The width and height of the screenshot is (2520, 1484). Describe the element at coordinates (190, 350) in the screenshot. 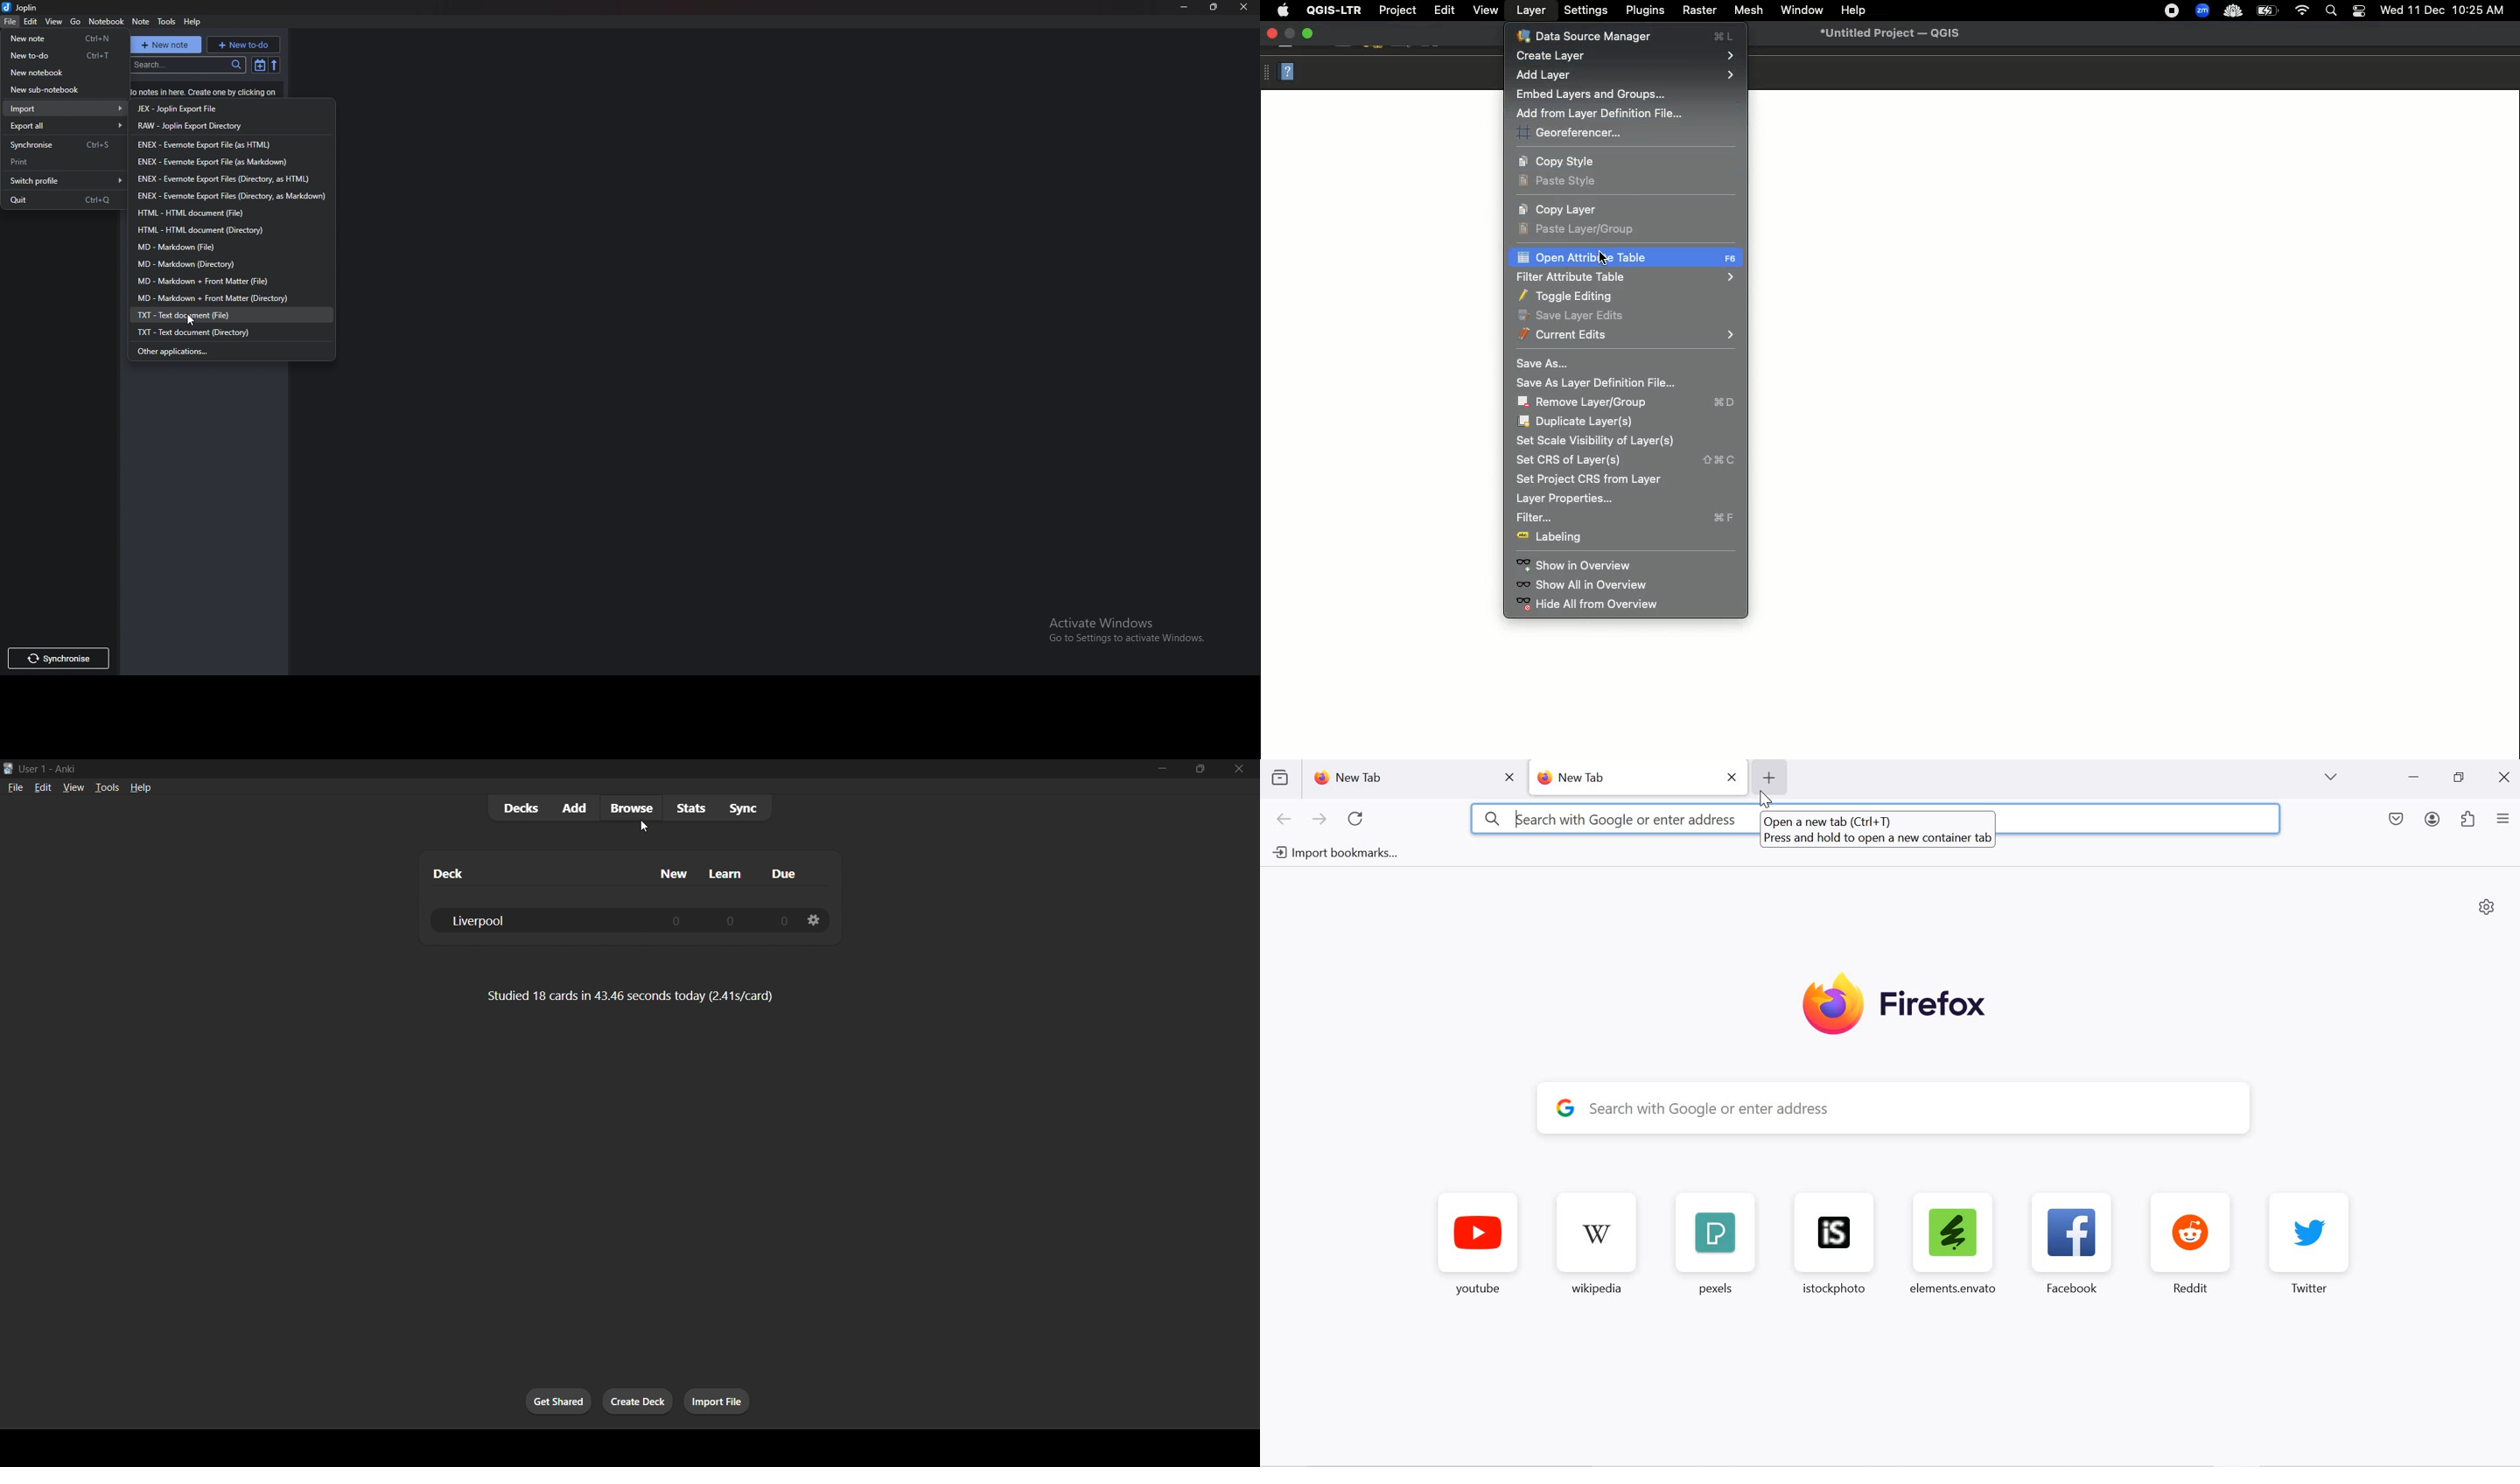

I see `Other applications` at that location.